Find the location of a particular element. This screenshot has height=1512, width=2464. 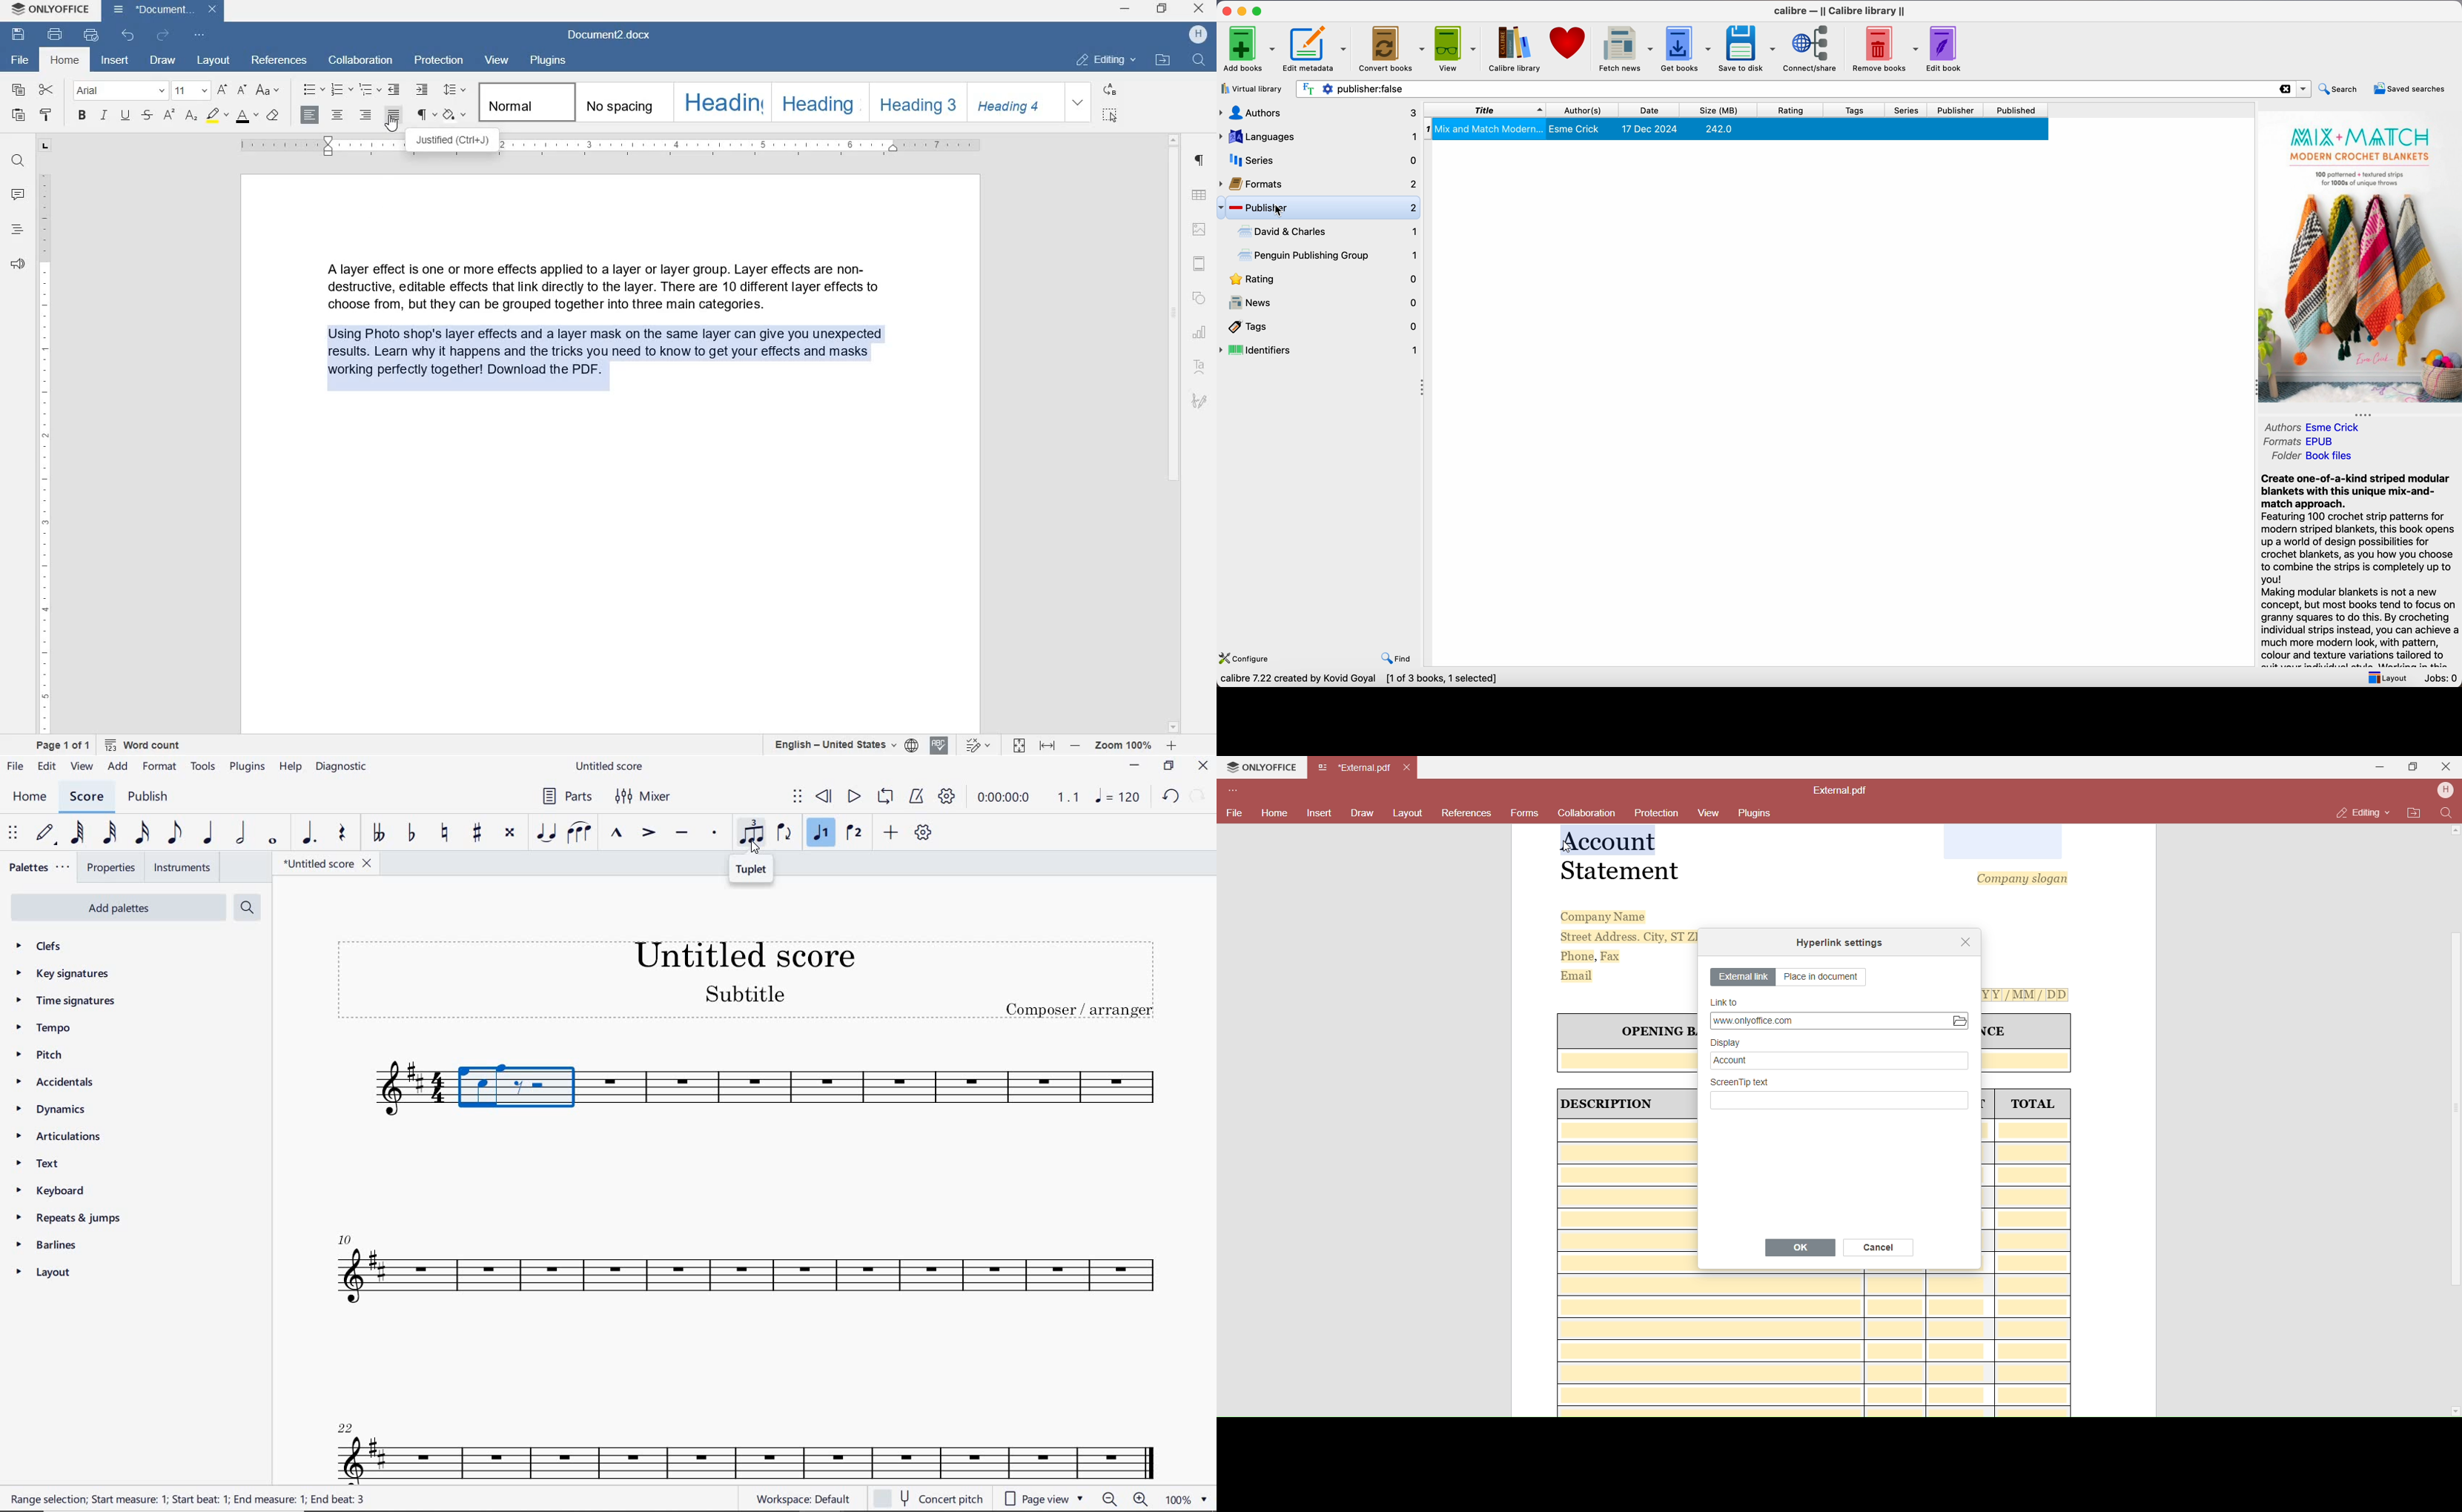

restore is located at coordinates (1161, 9).